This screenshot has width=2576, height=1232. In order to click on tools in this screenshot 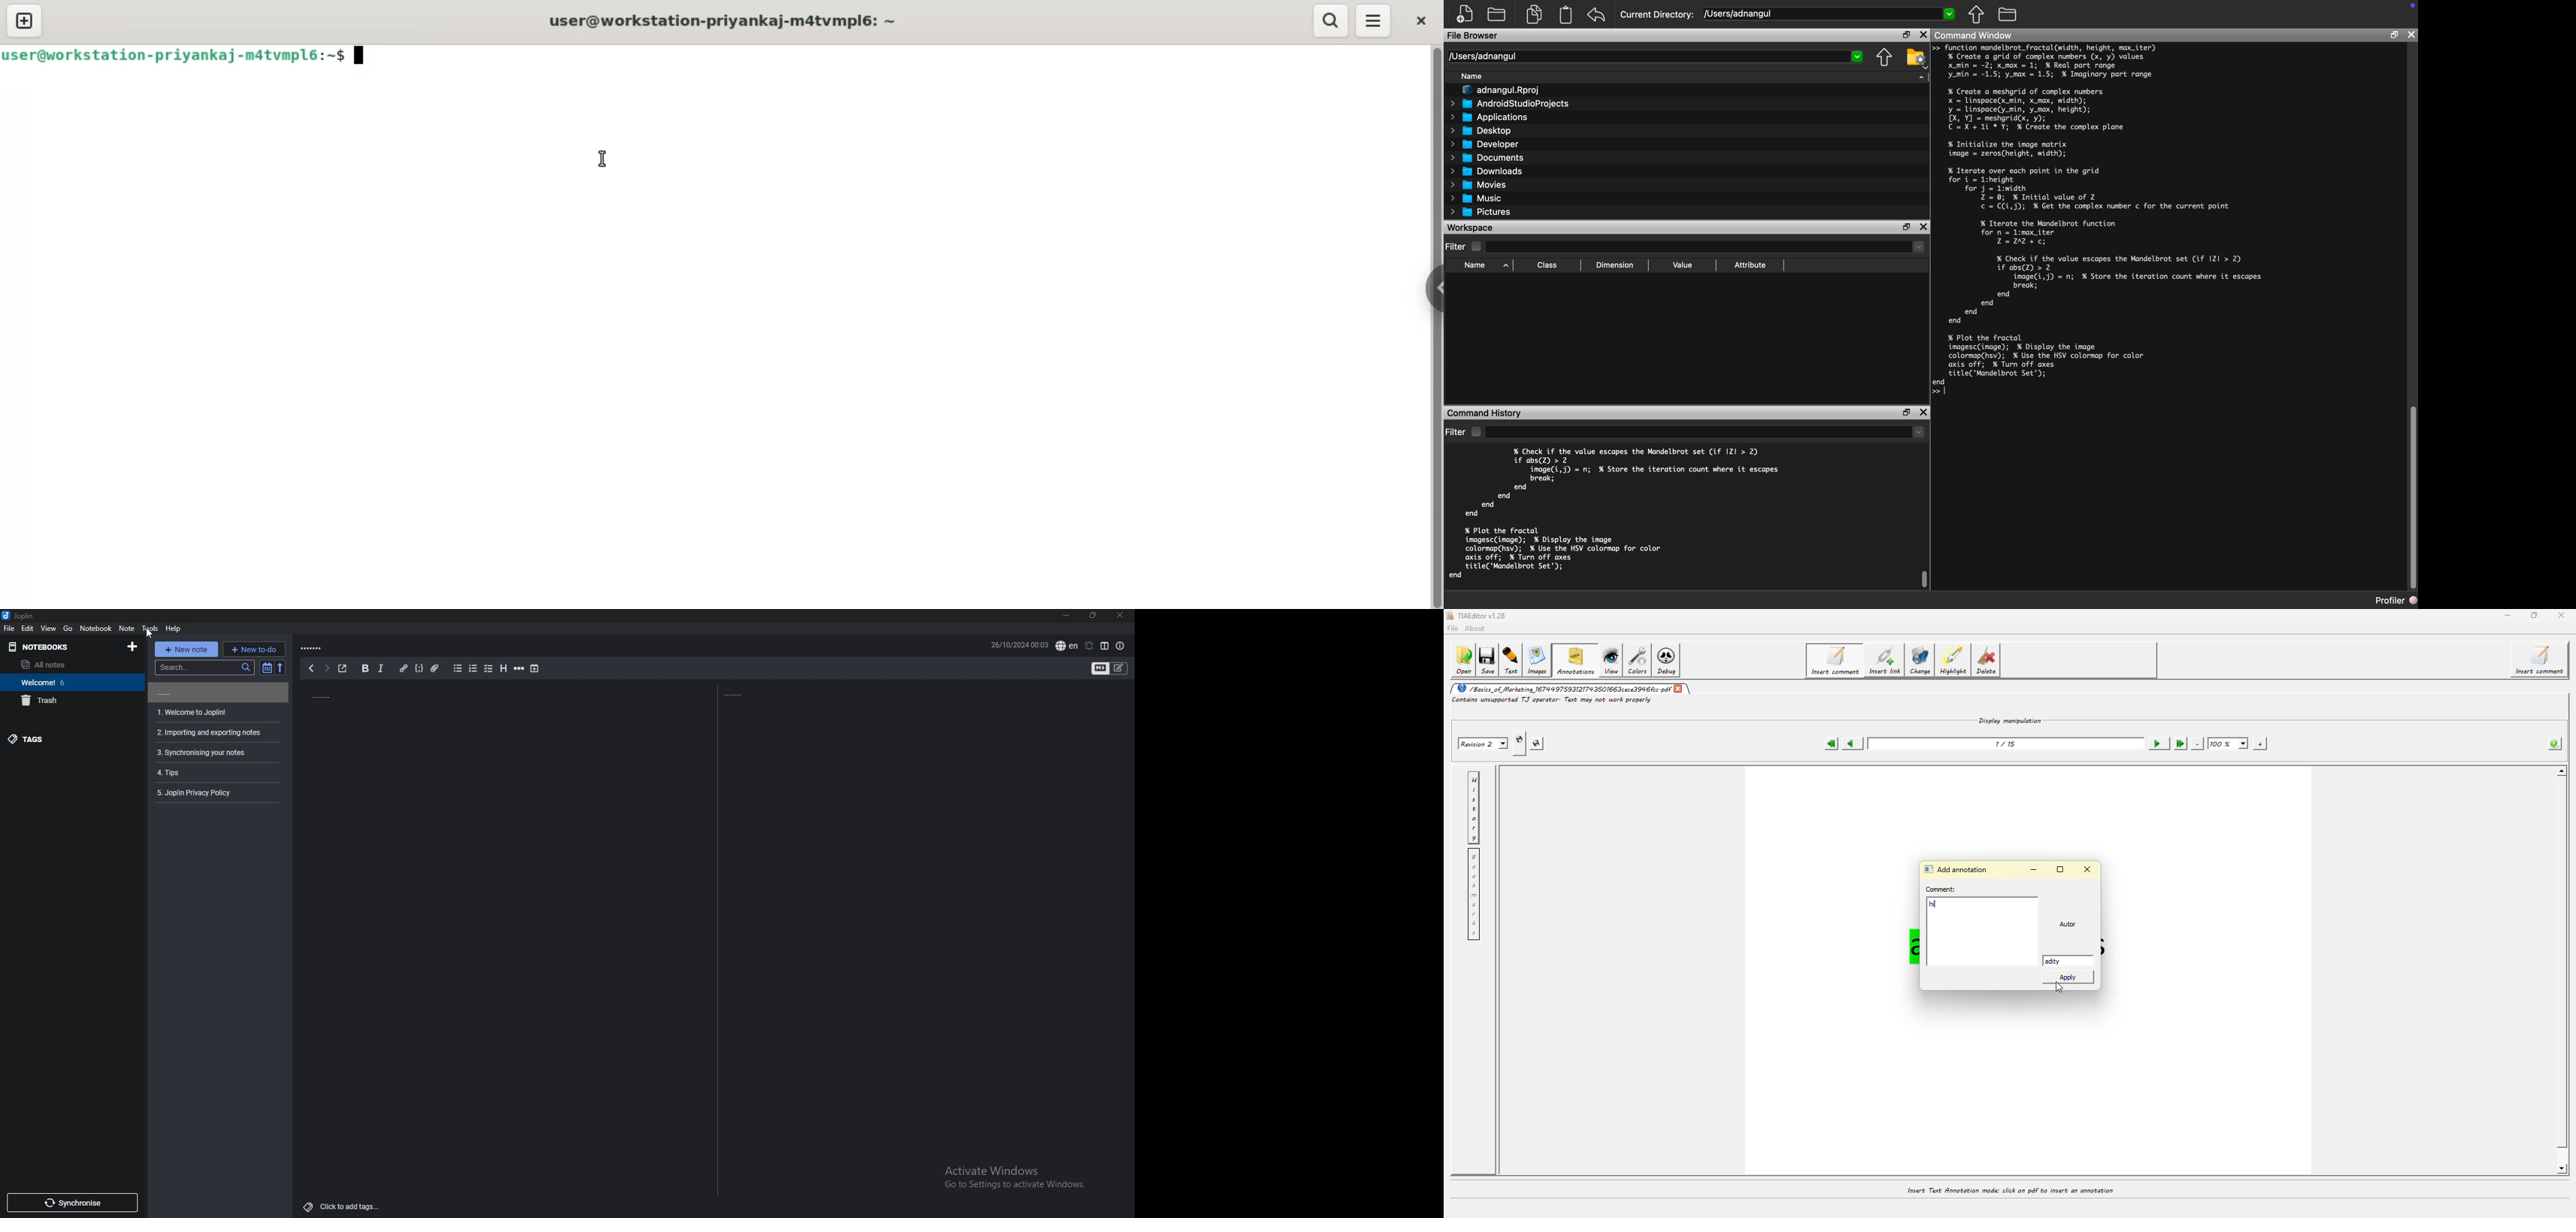, I will do `click(150, 627)`.